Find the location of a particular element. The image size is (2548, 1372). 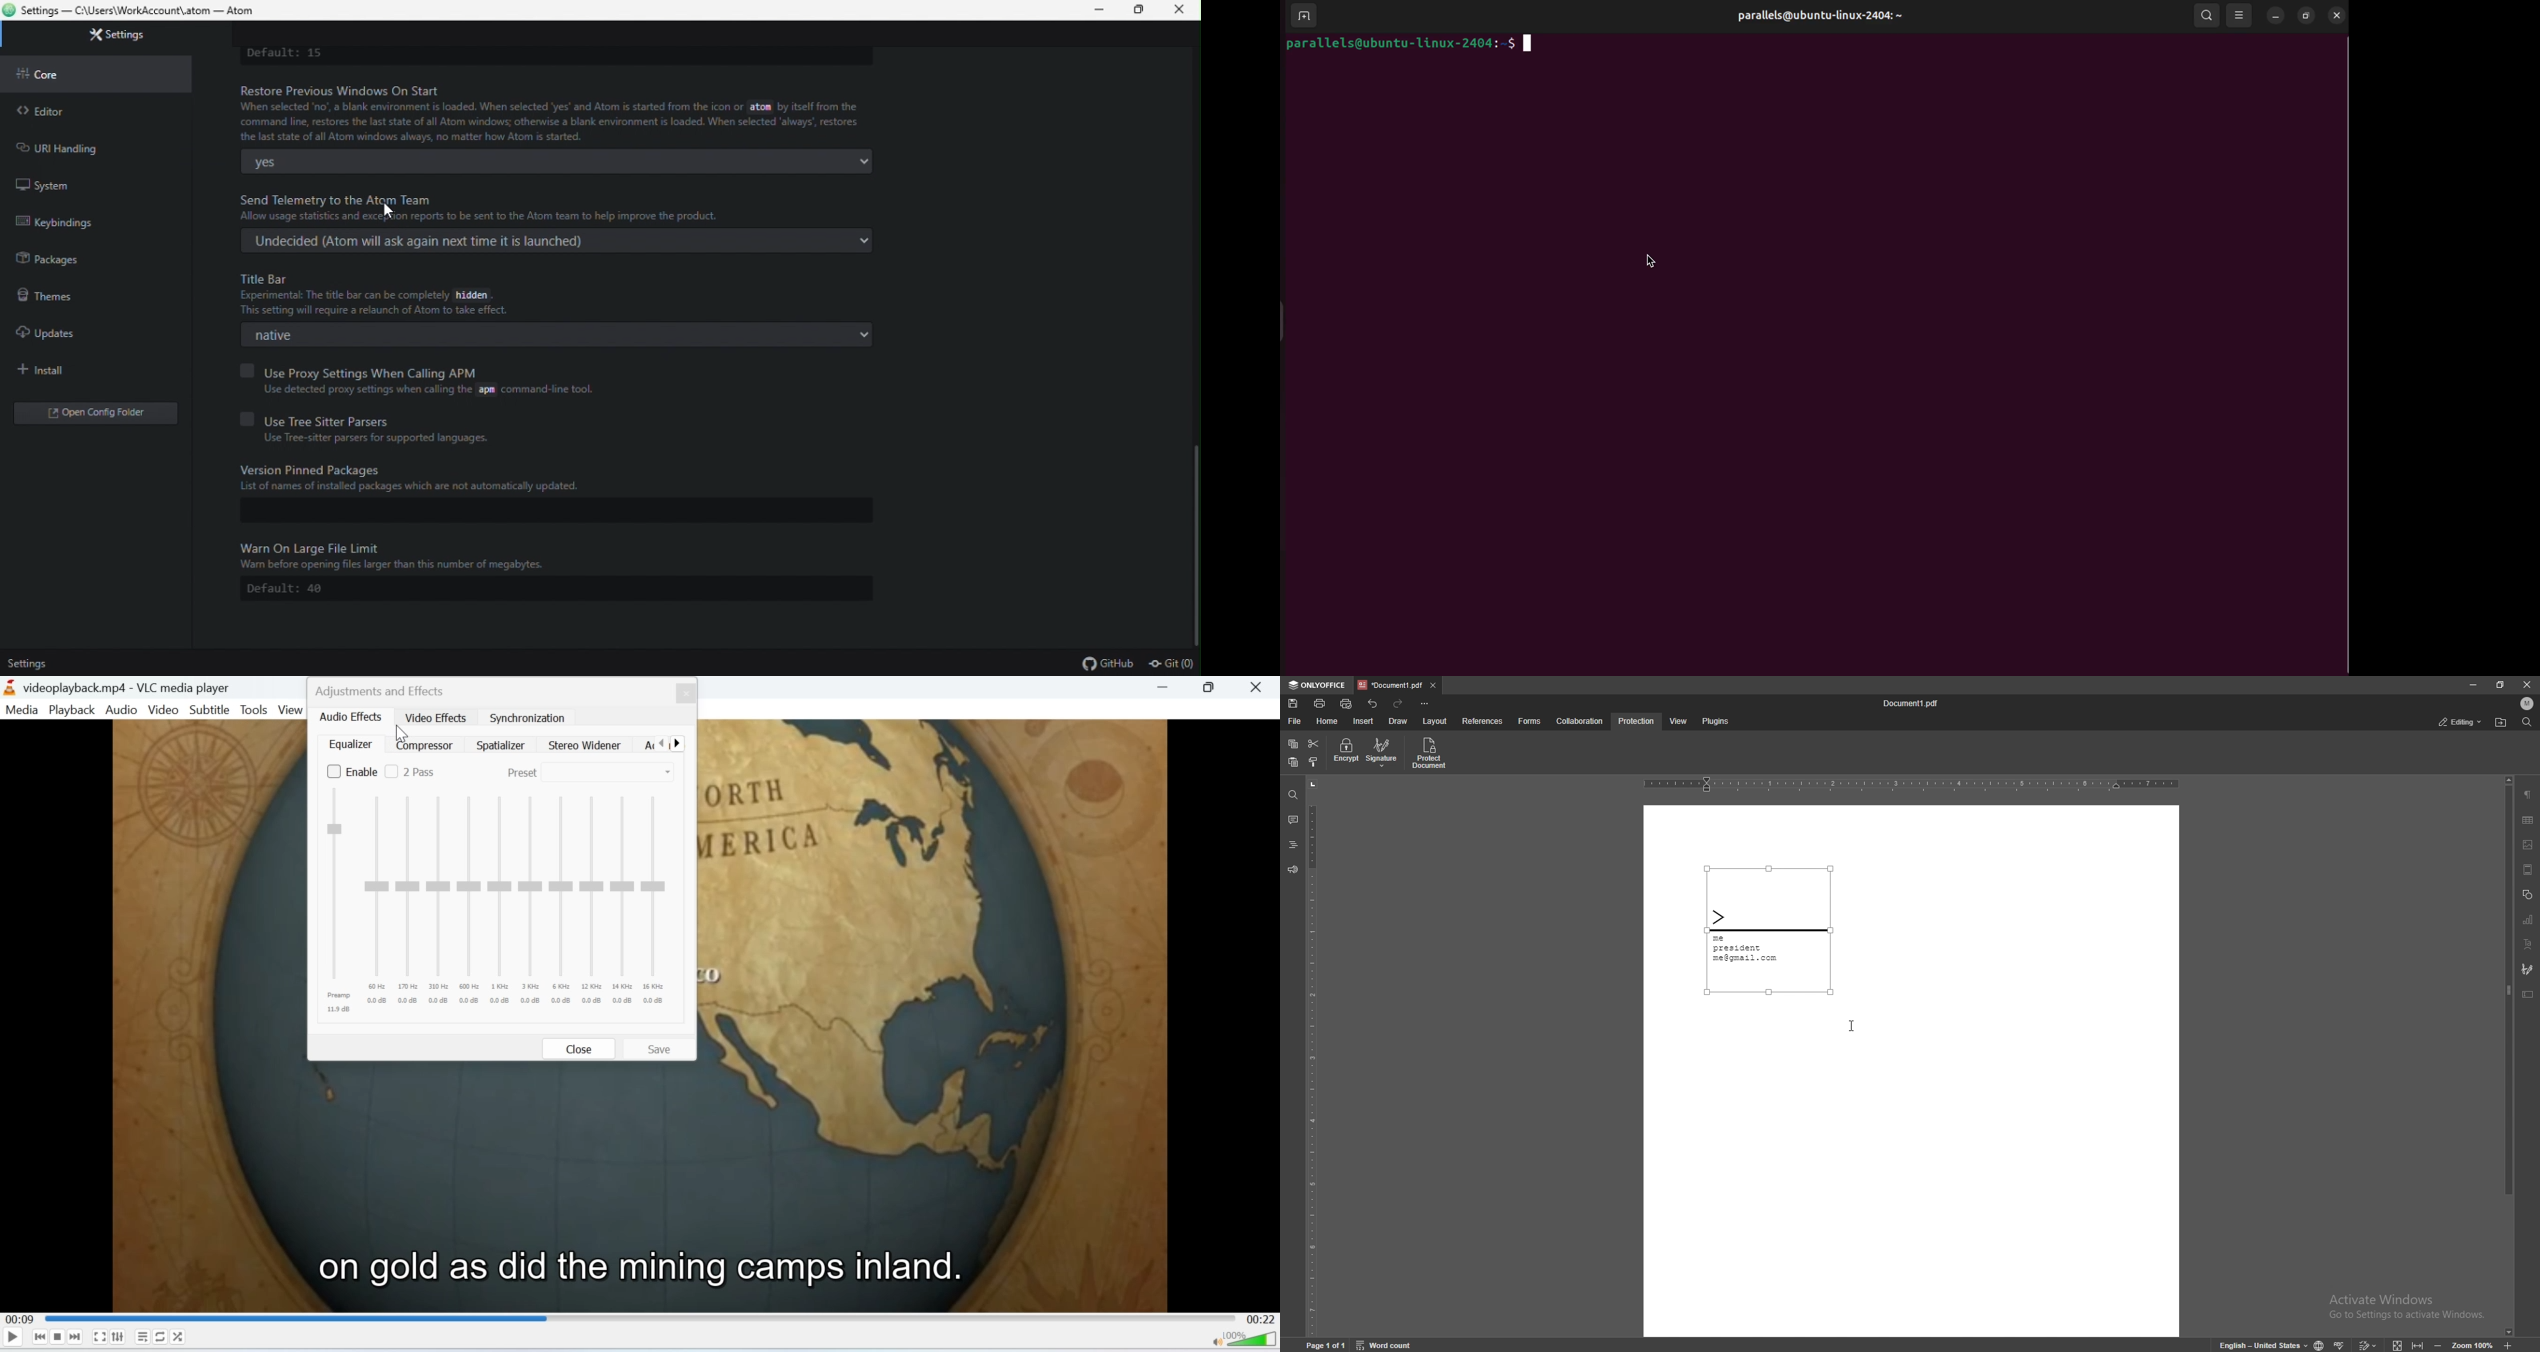

find is located at coordinates (1293, 795).